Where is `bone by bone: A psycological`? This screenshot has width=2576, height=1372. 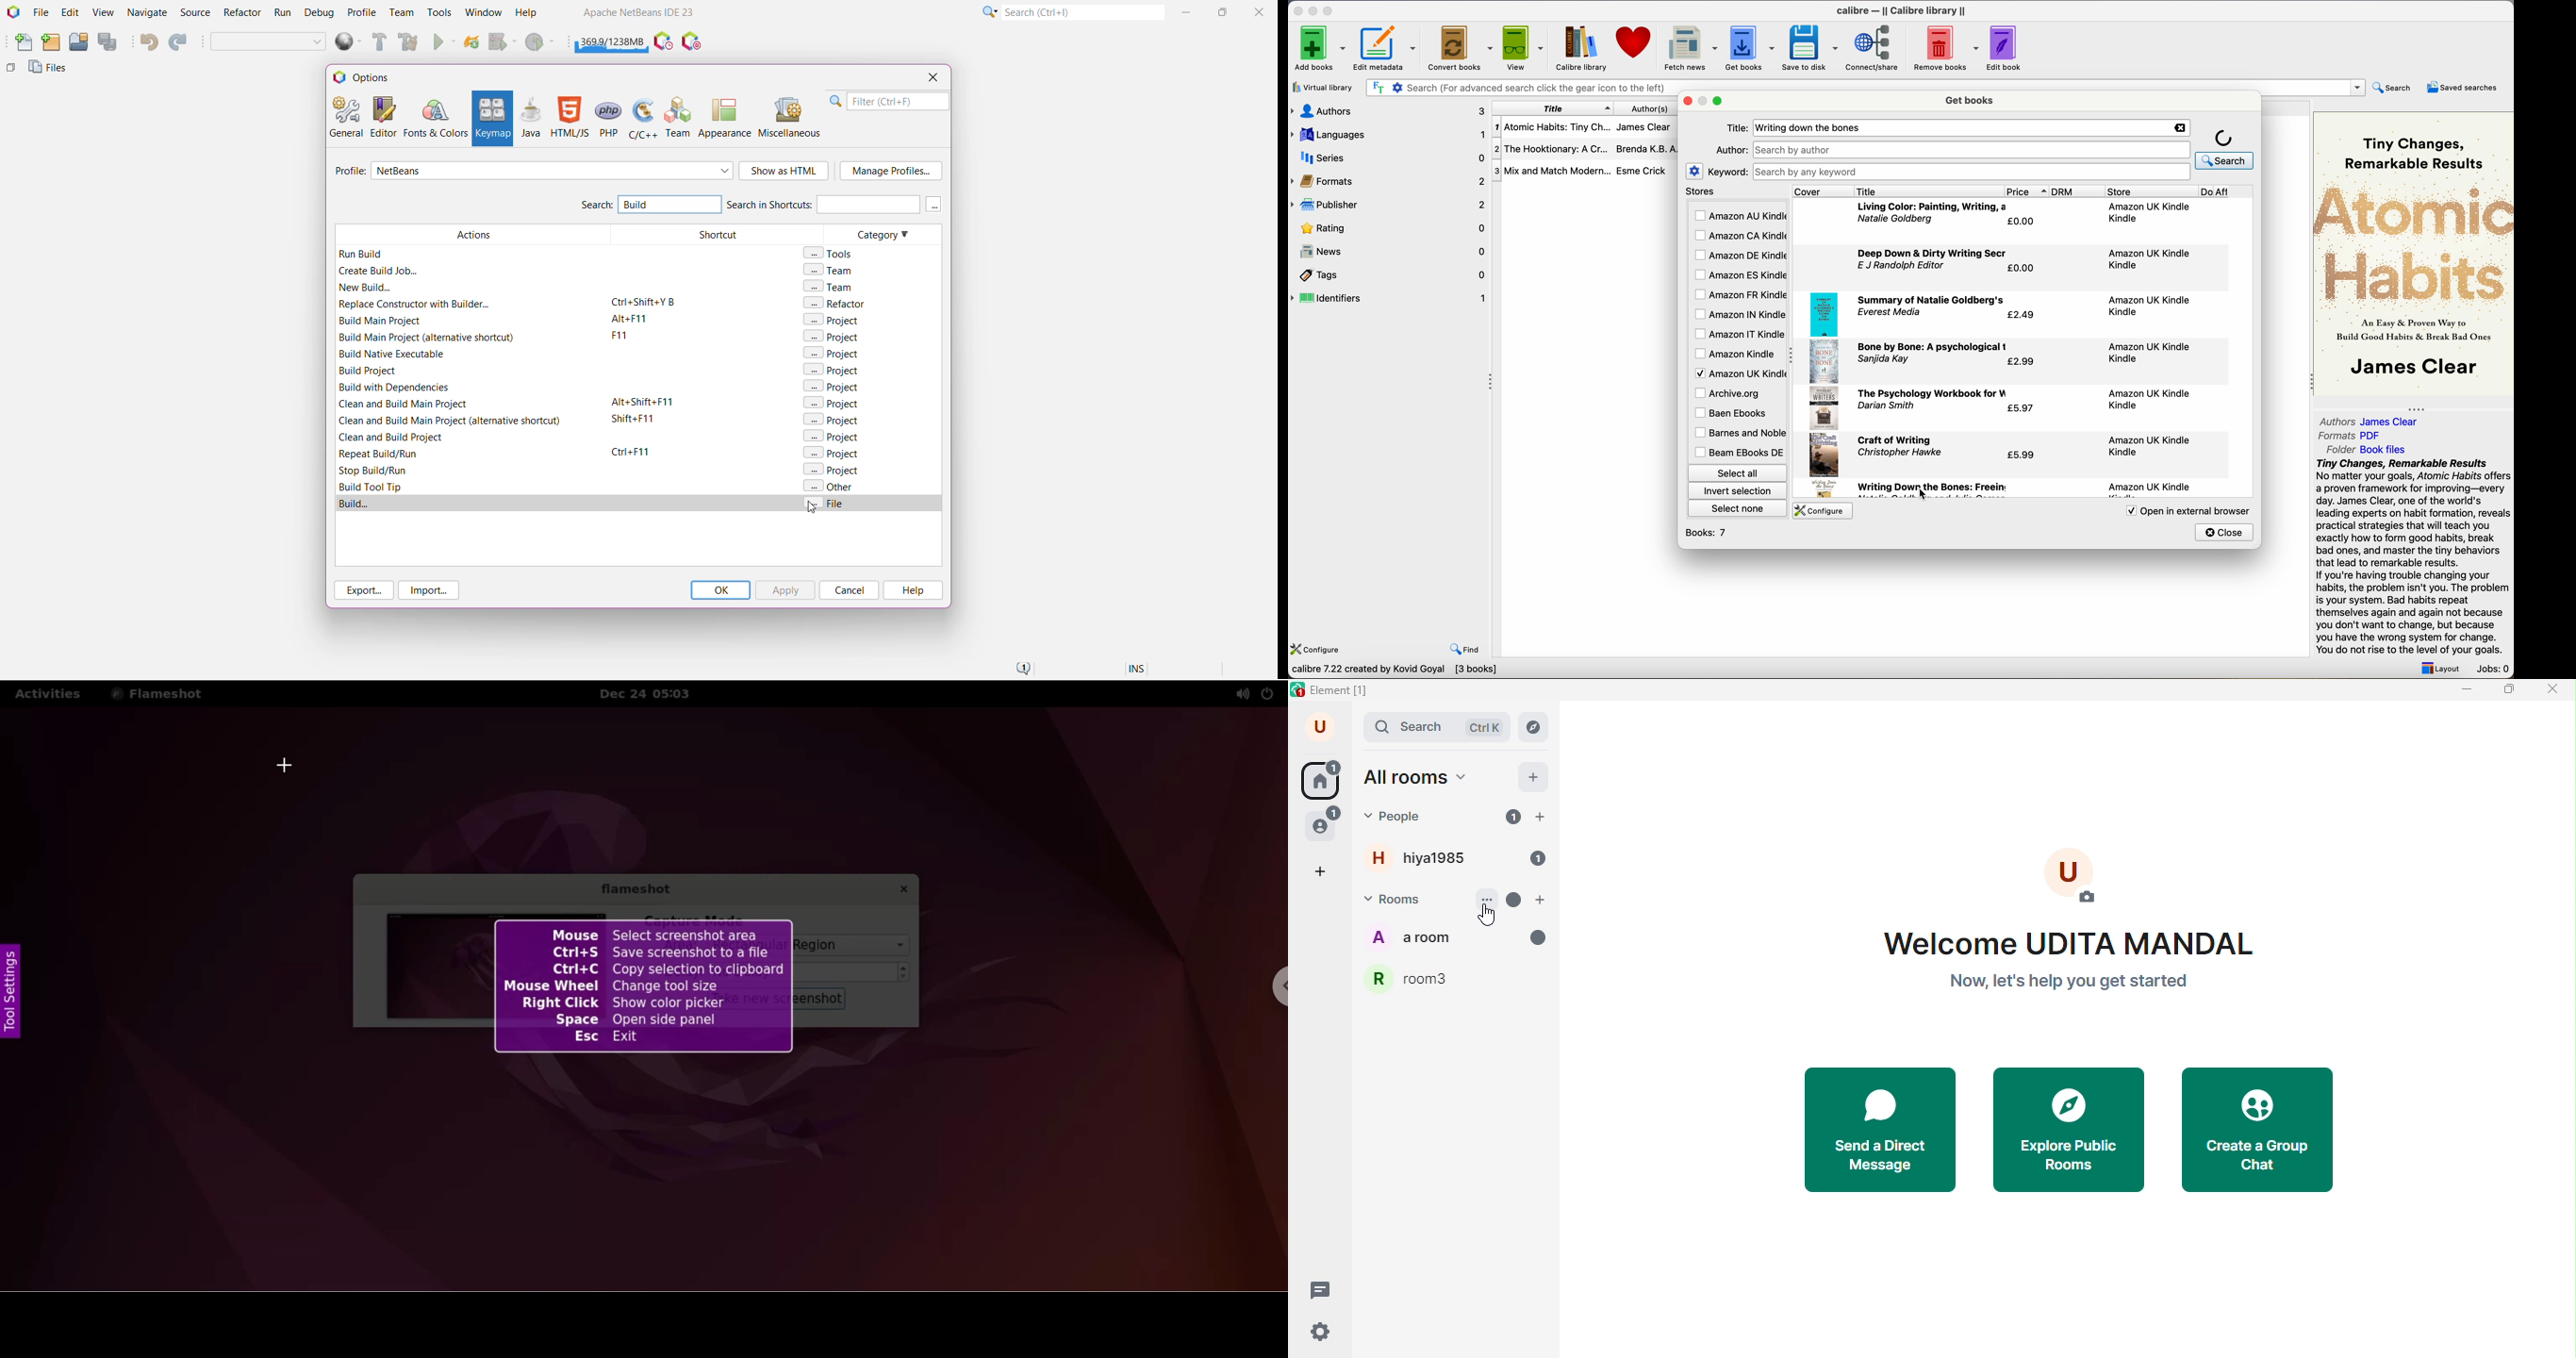 bone by bone: A psycological is located at coordinates (1934, 348).